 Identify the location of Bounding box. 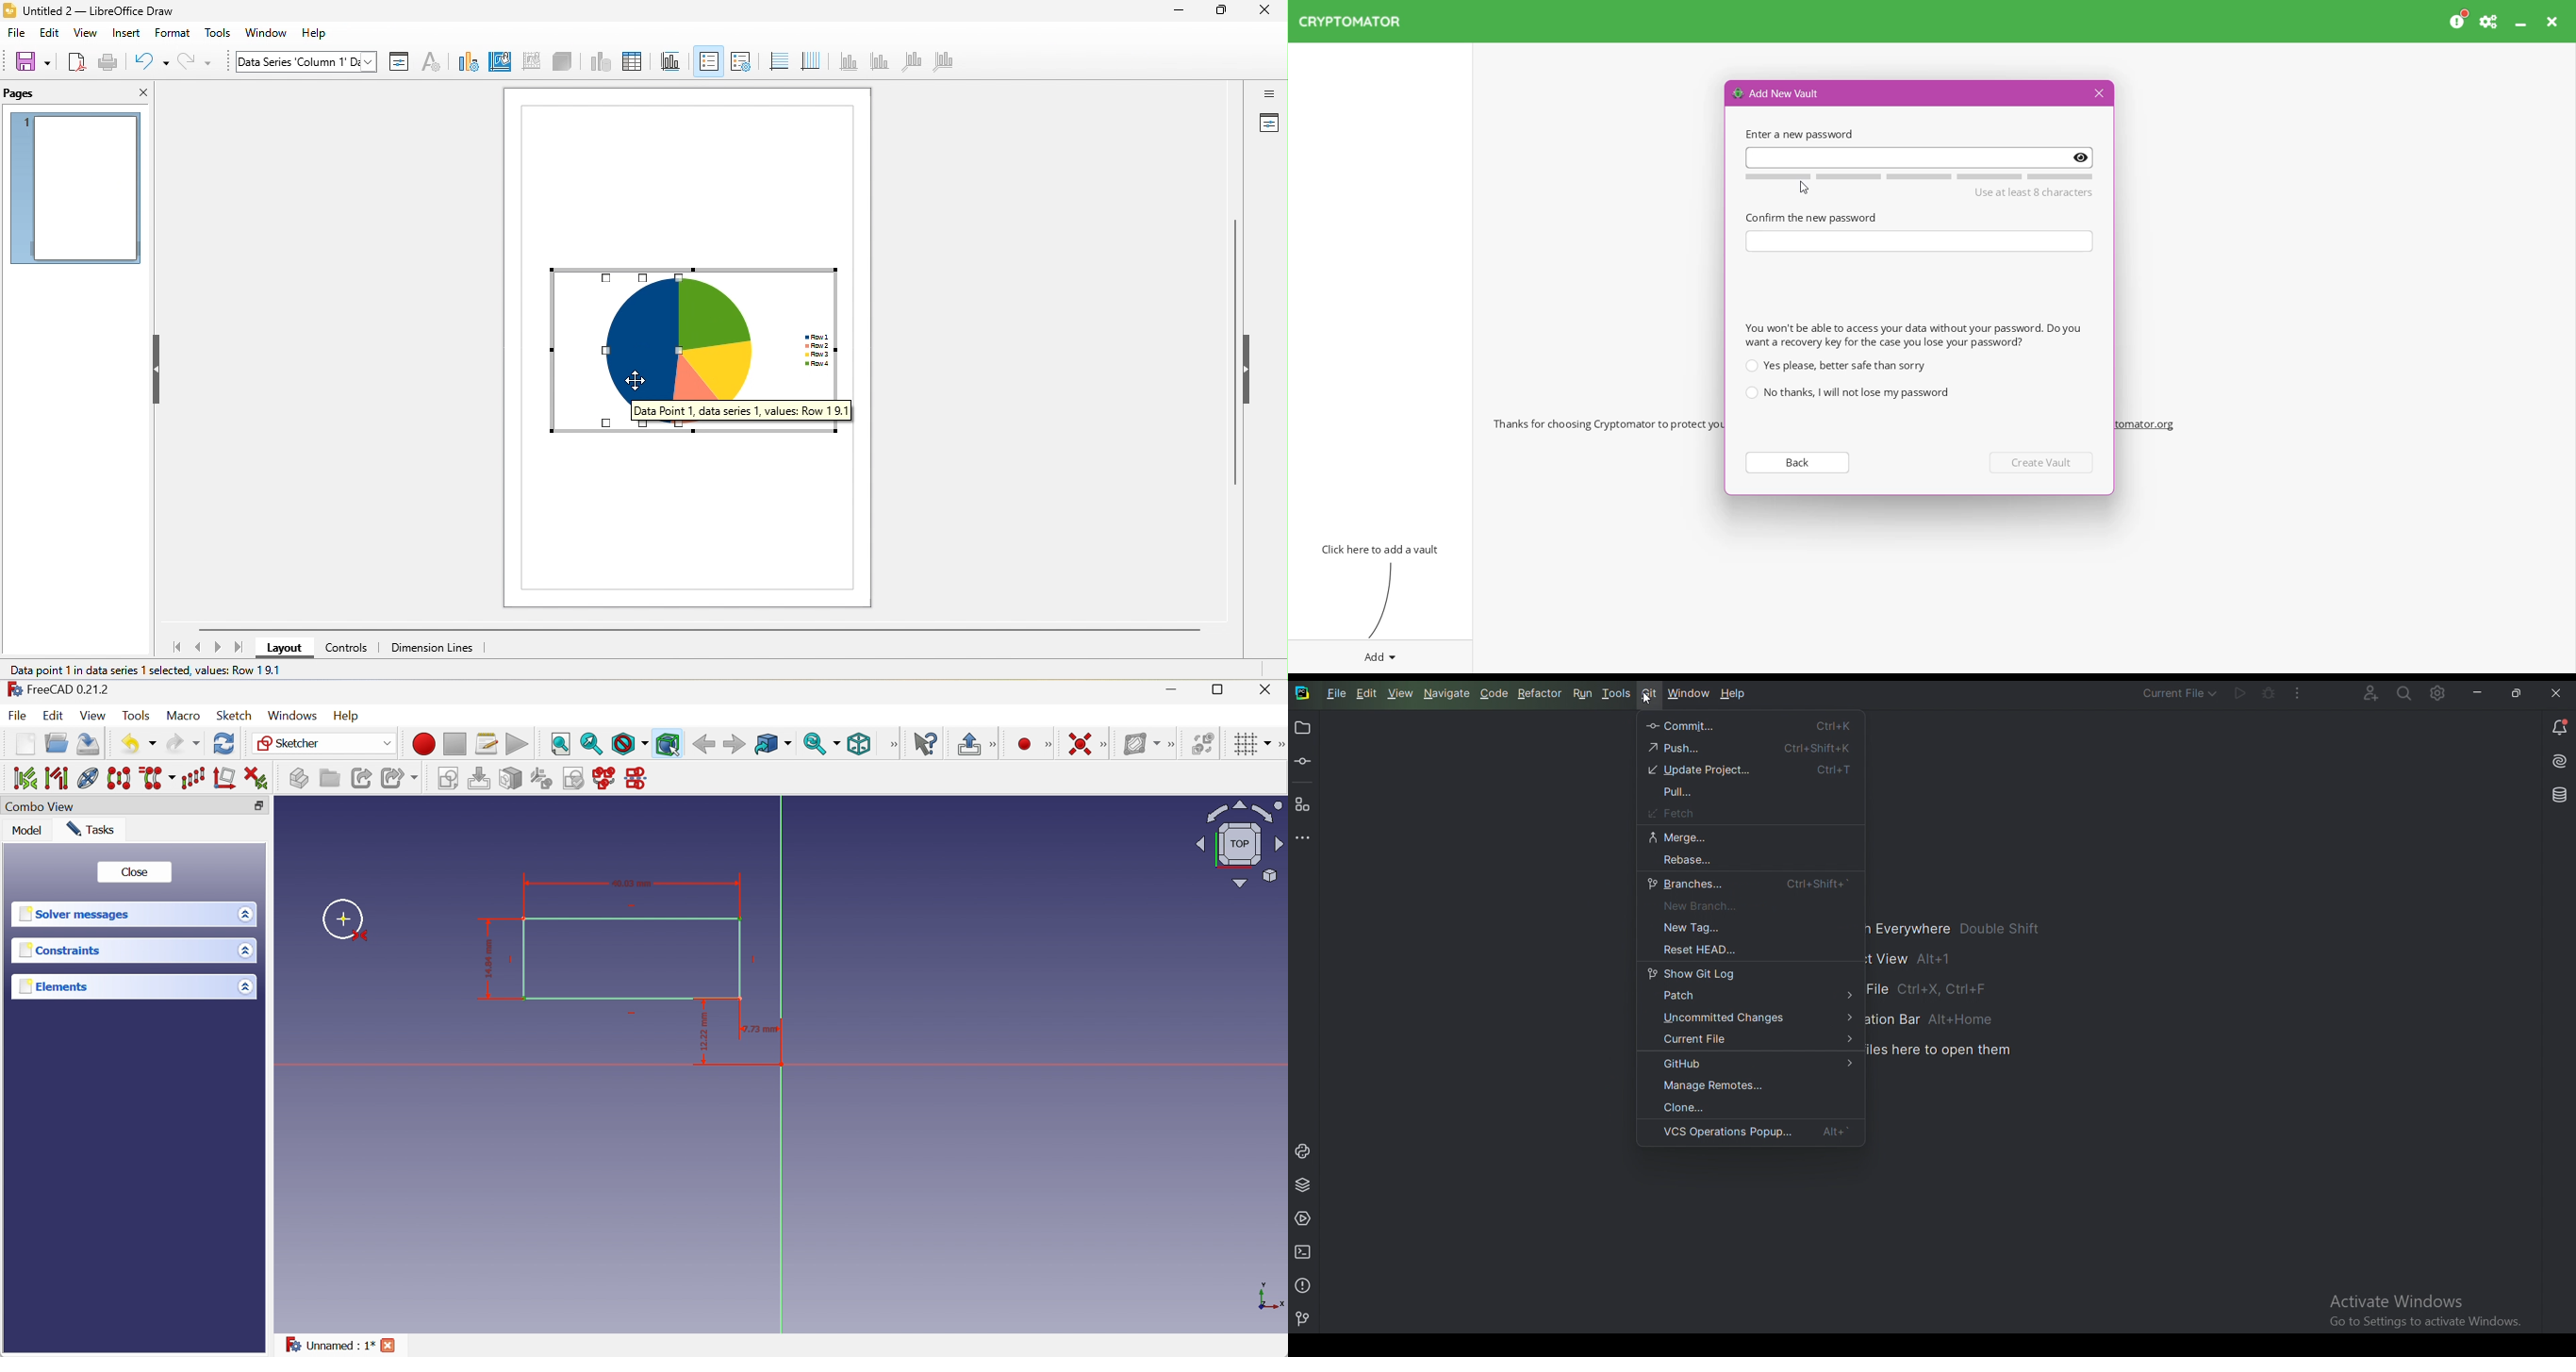
(667, 744).